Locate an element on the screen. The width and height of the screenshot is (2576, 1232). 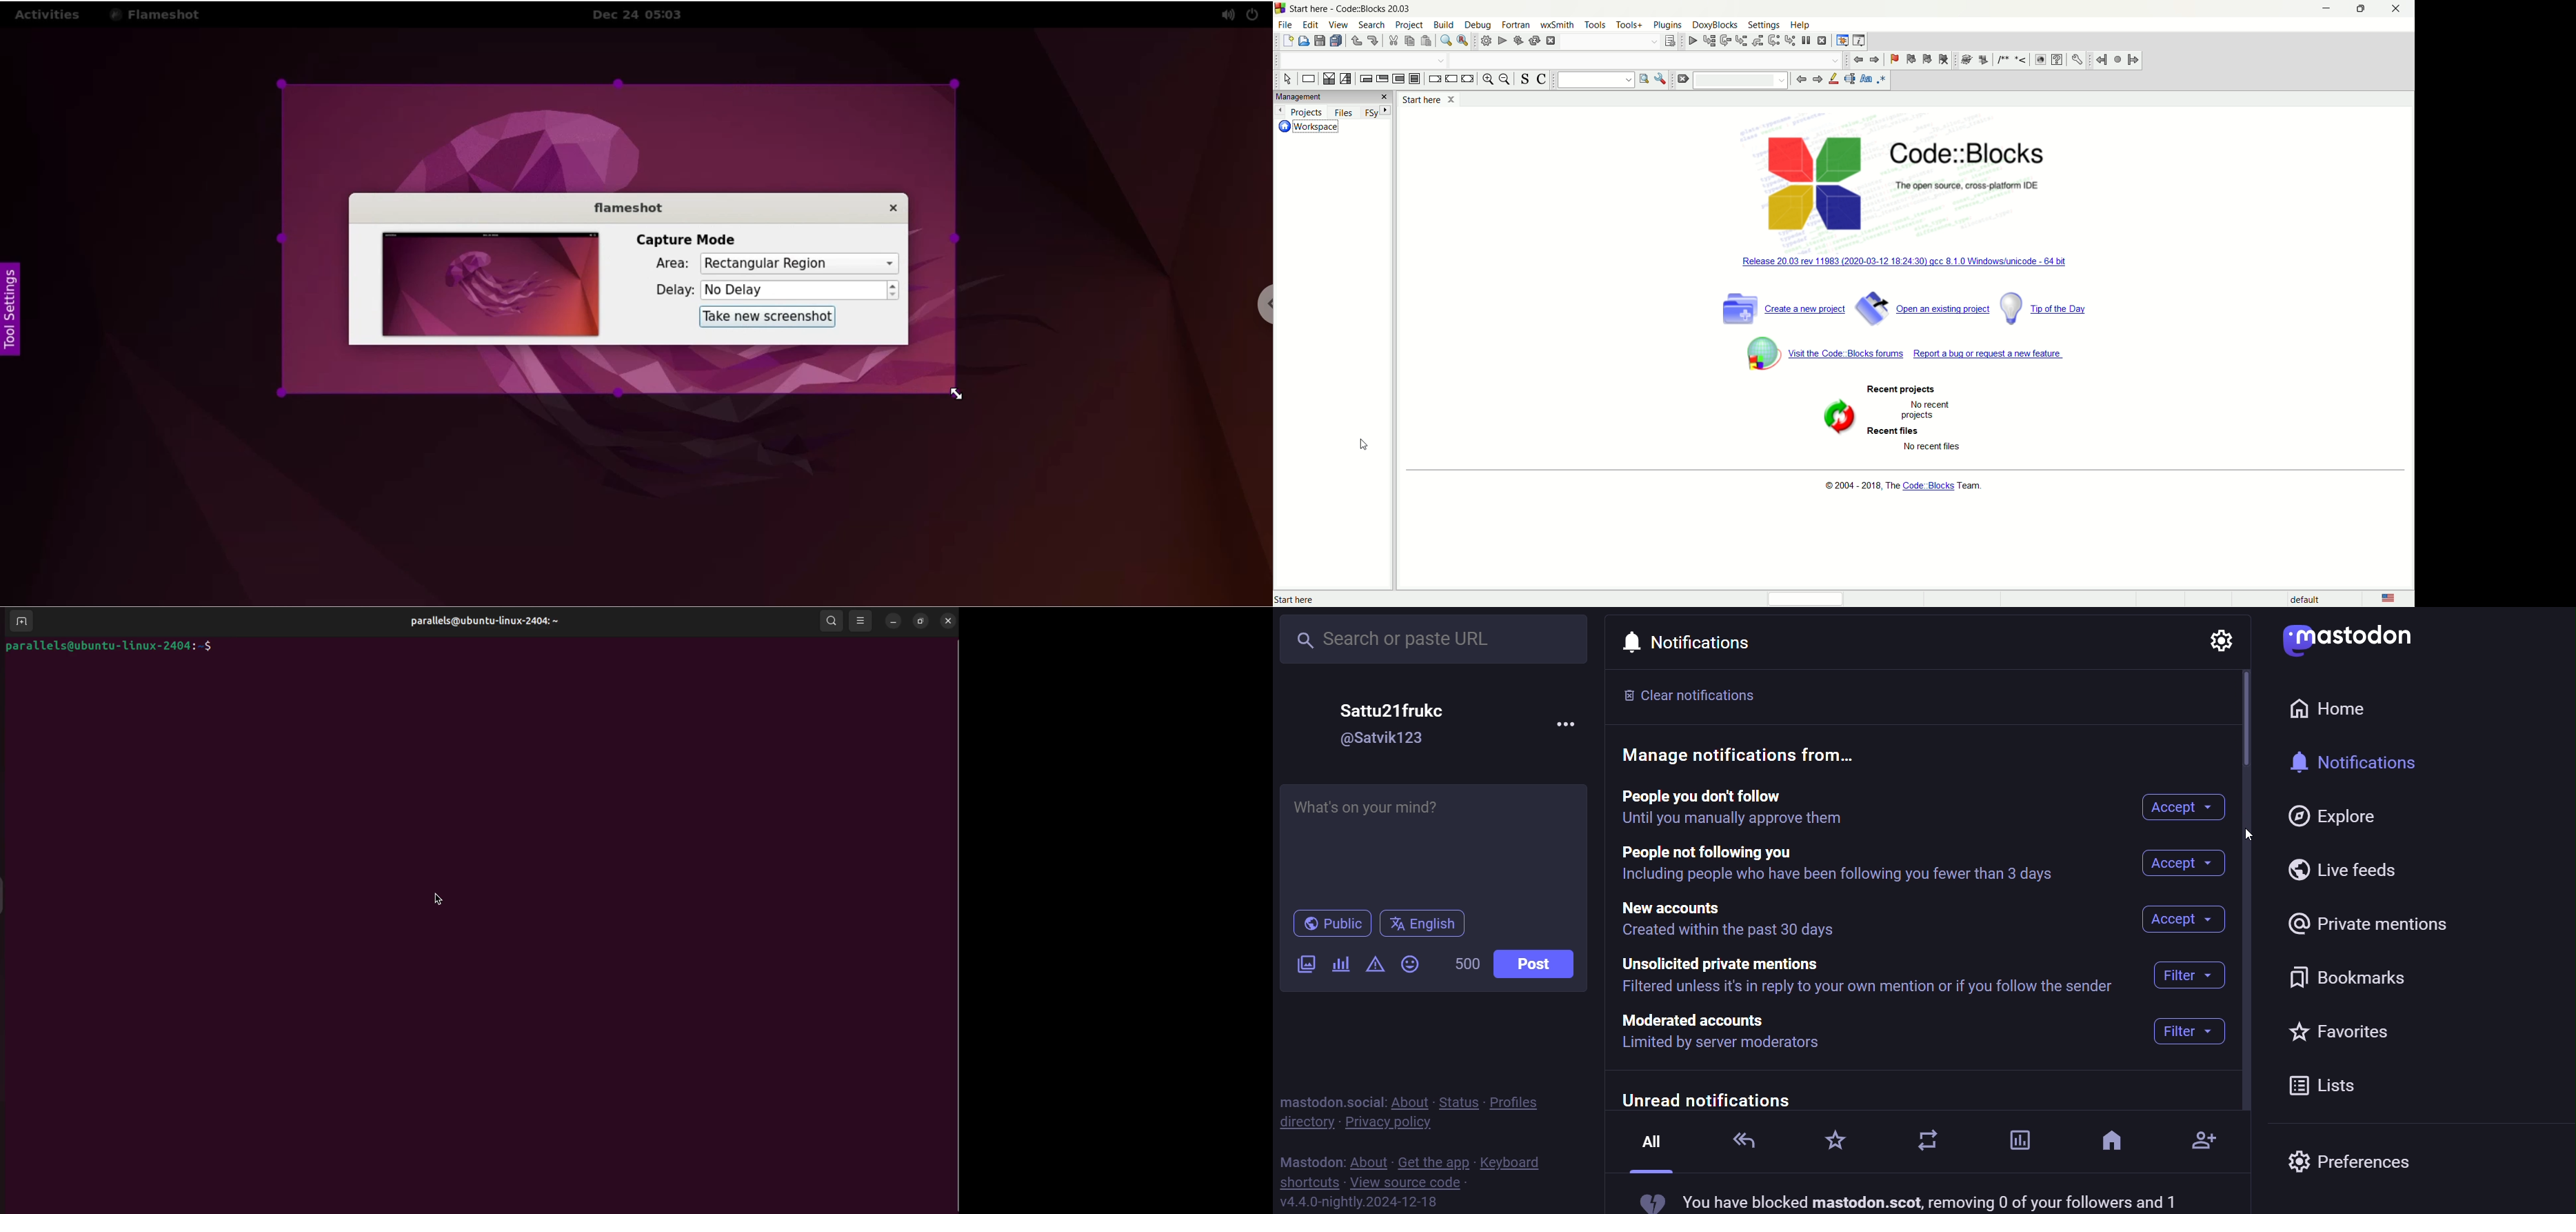
various info is located at coordinates (1861, 41).